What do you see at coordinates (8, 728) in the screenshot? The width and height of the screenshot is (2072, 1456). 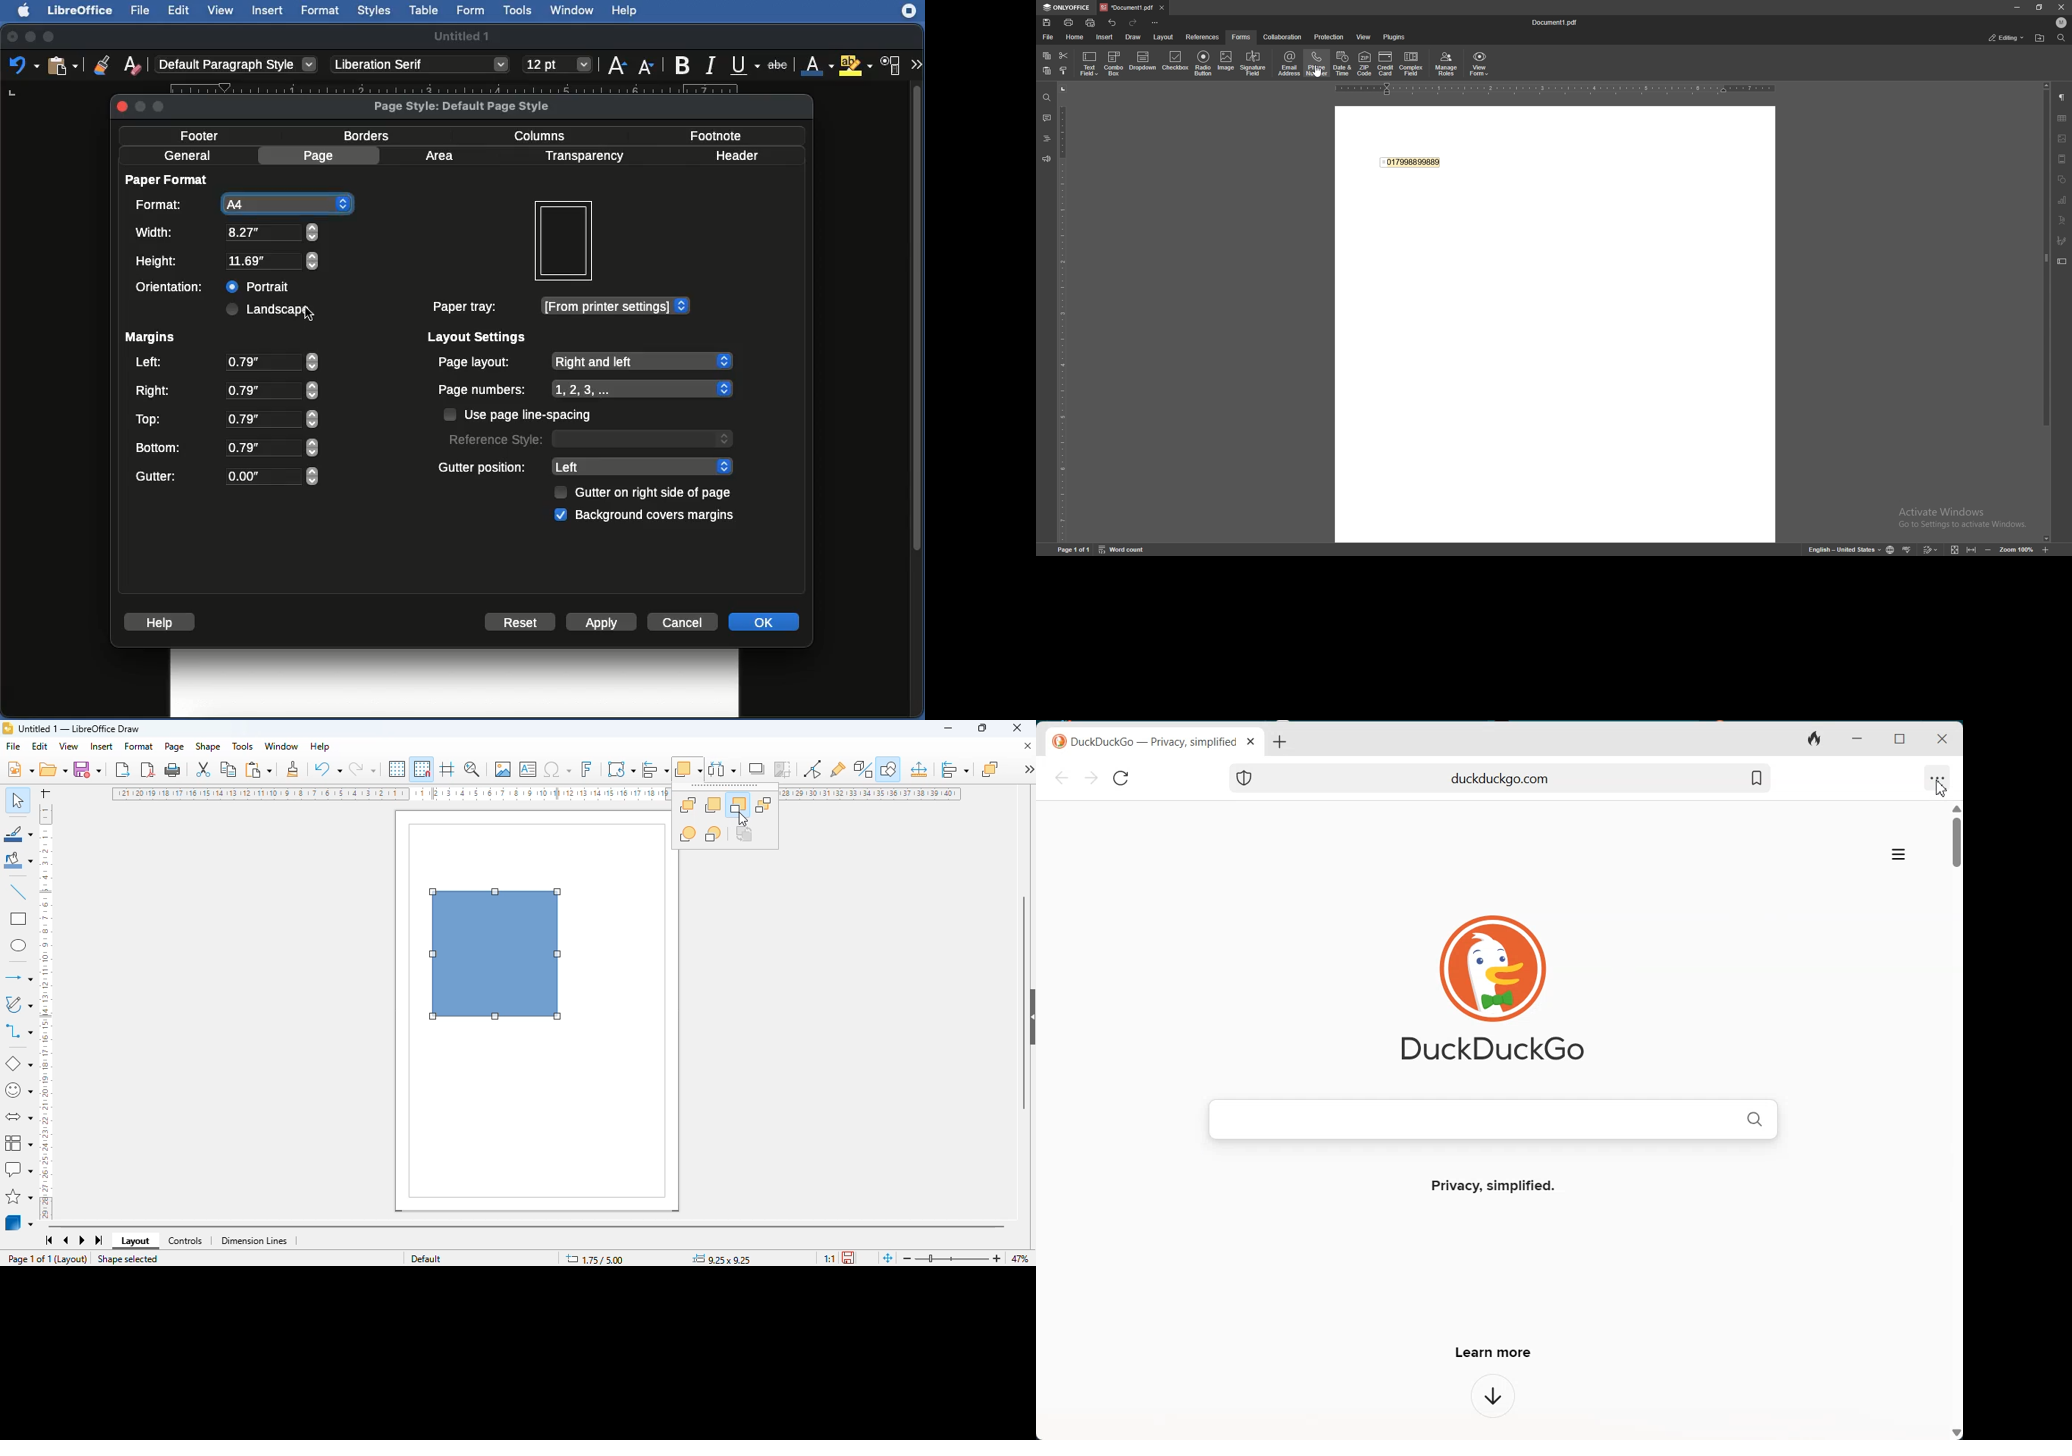 I see `logo` at bounding box center [8, 728].